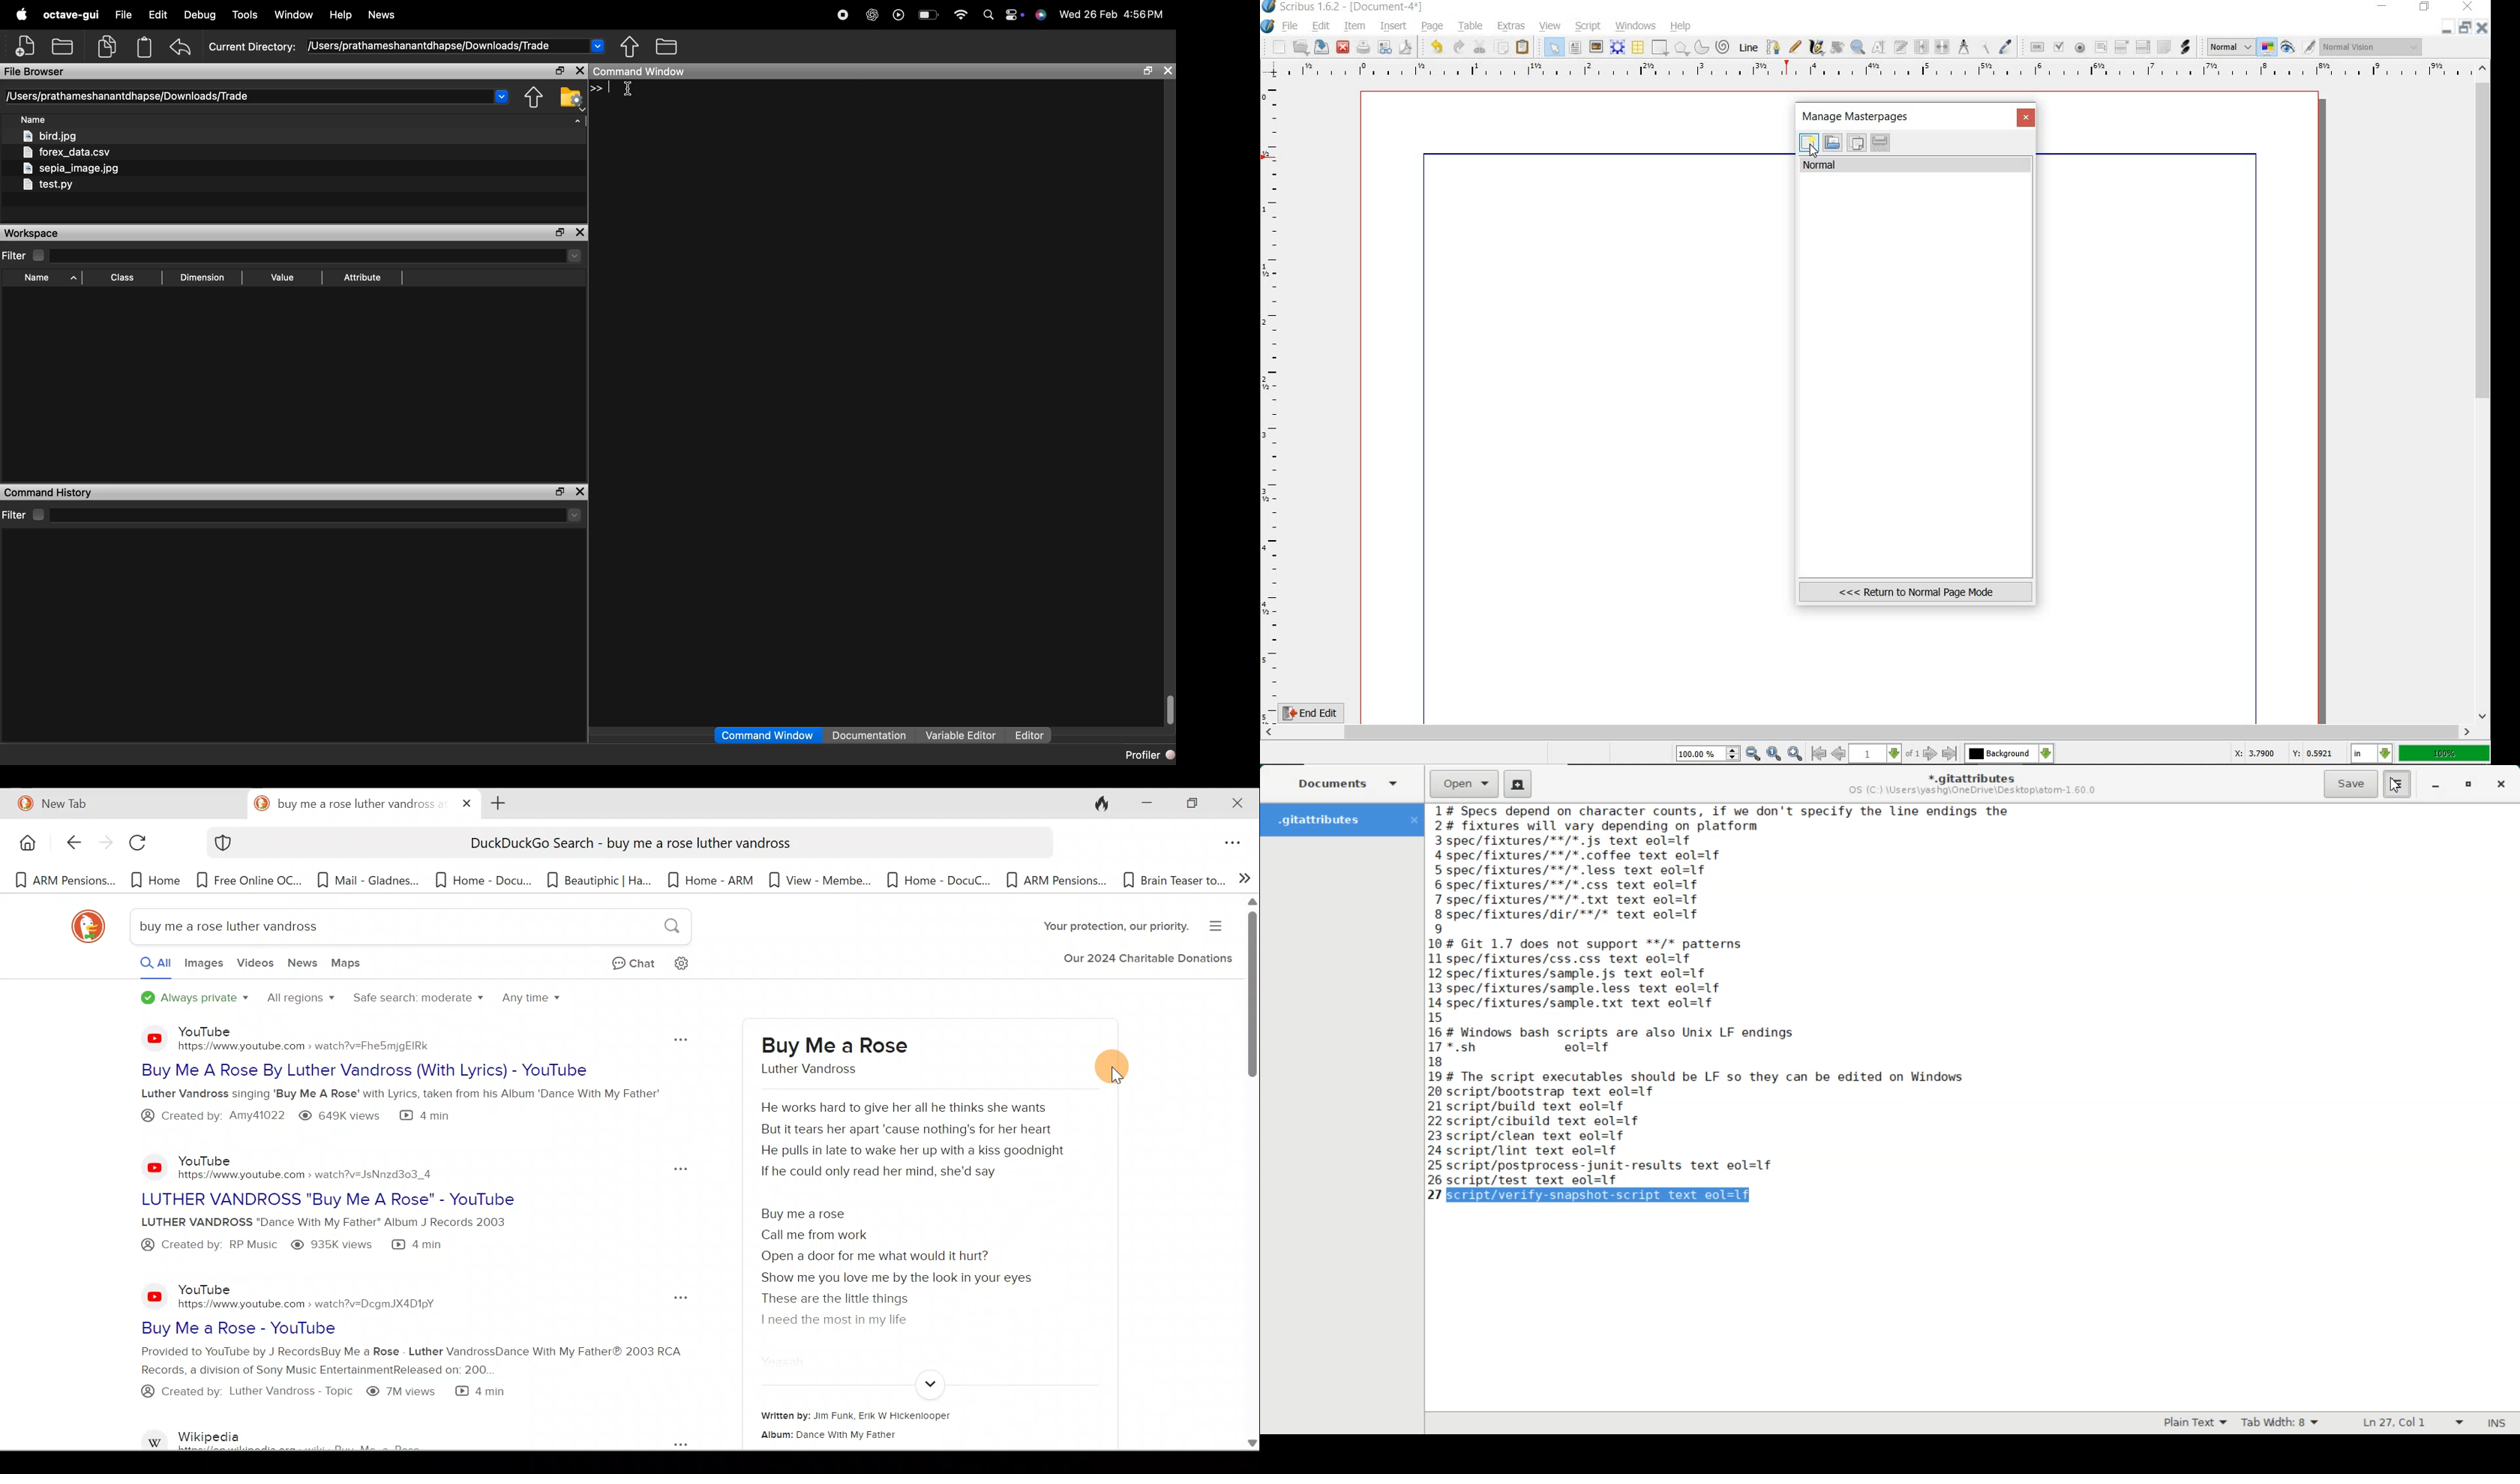  Describe the element at coordinates (1512, 26) in the screenshot. I see `extras` at that location.